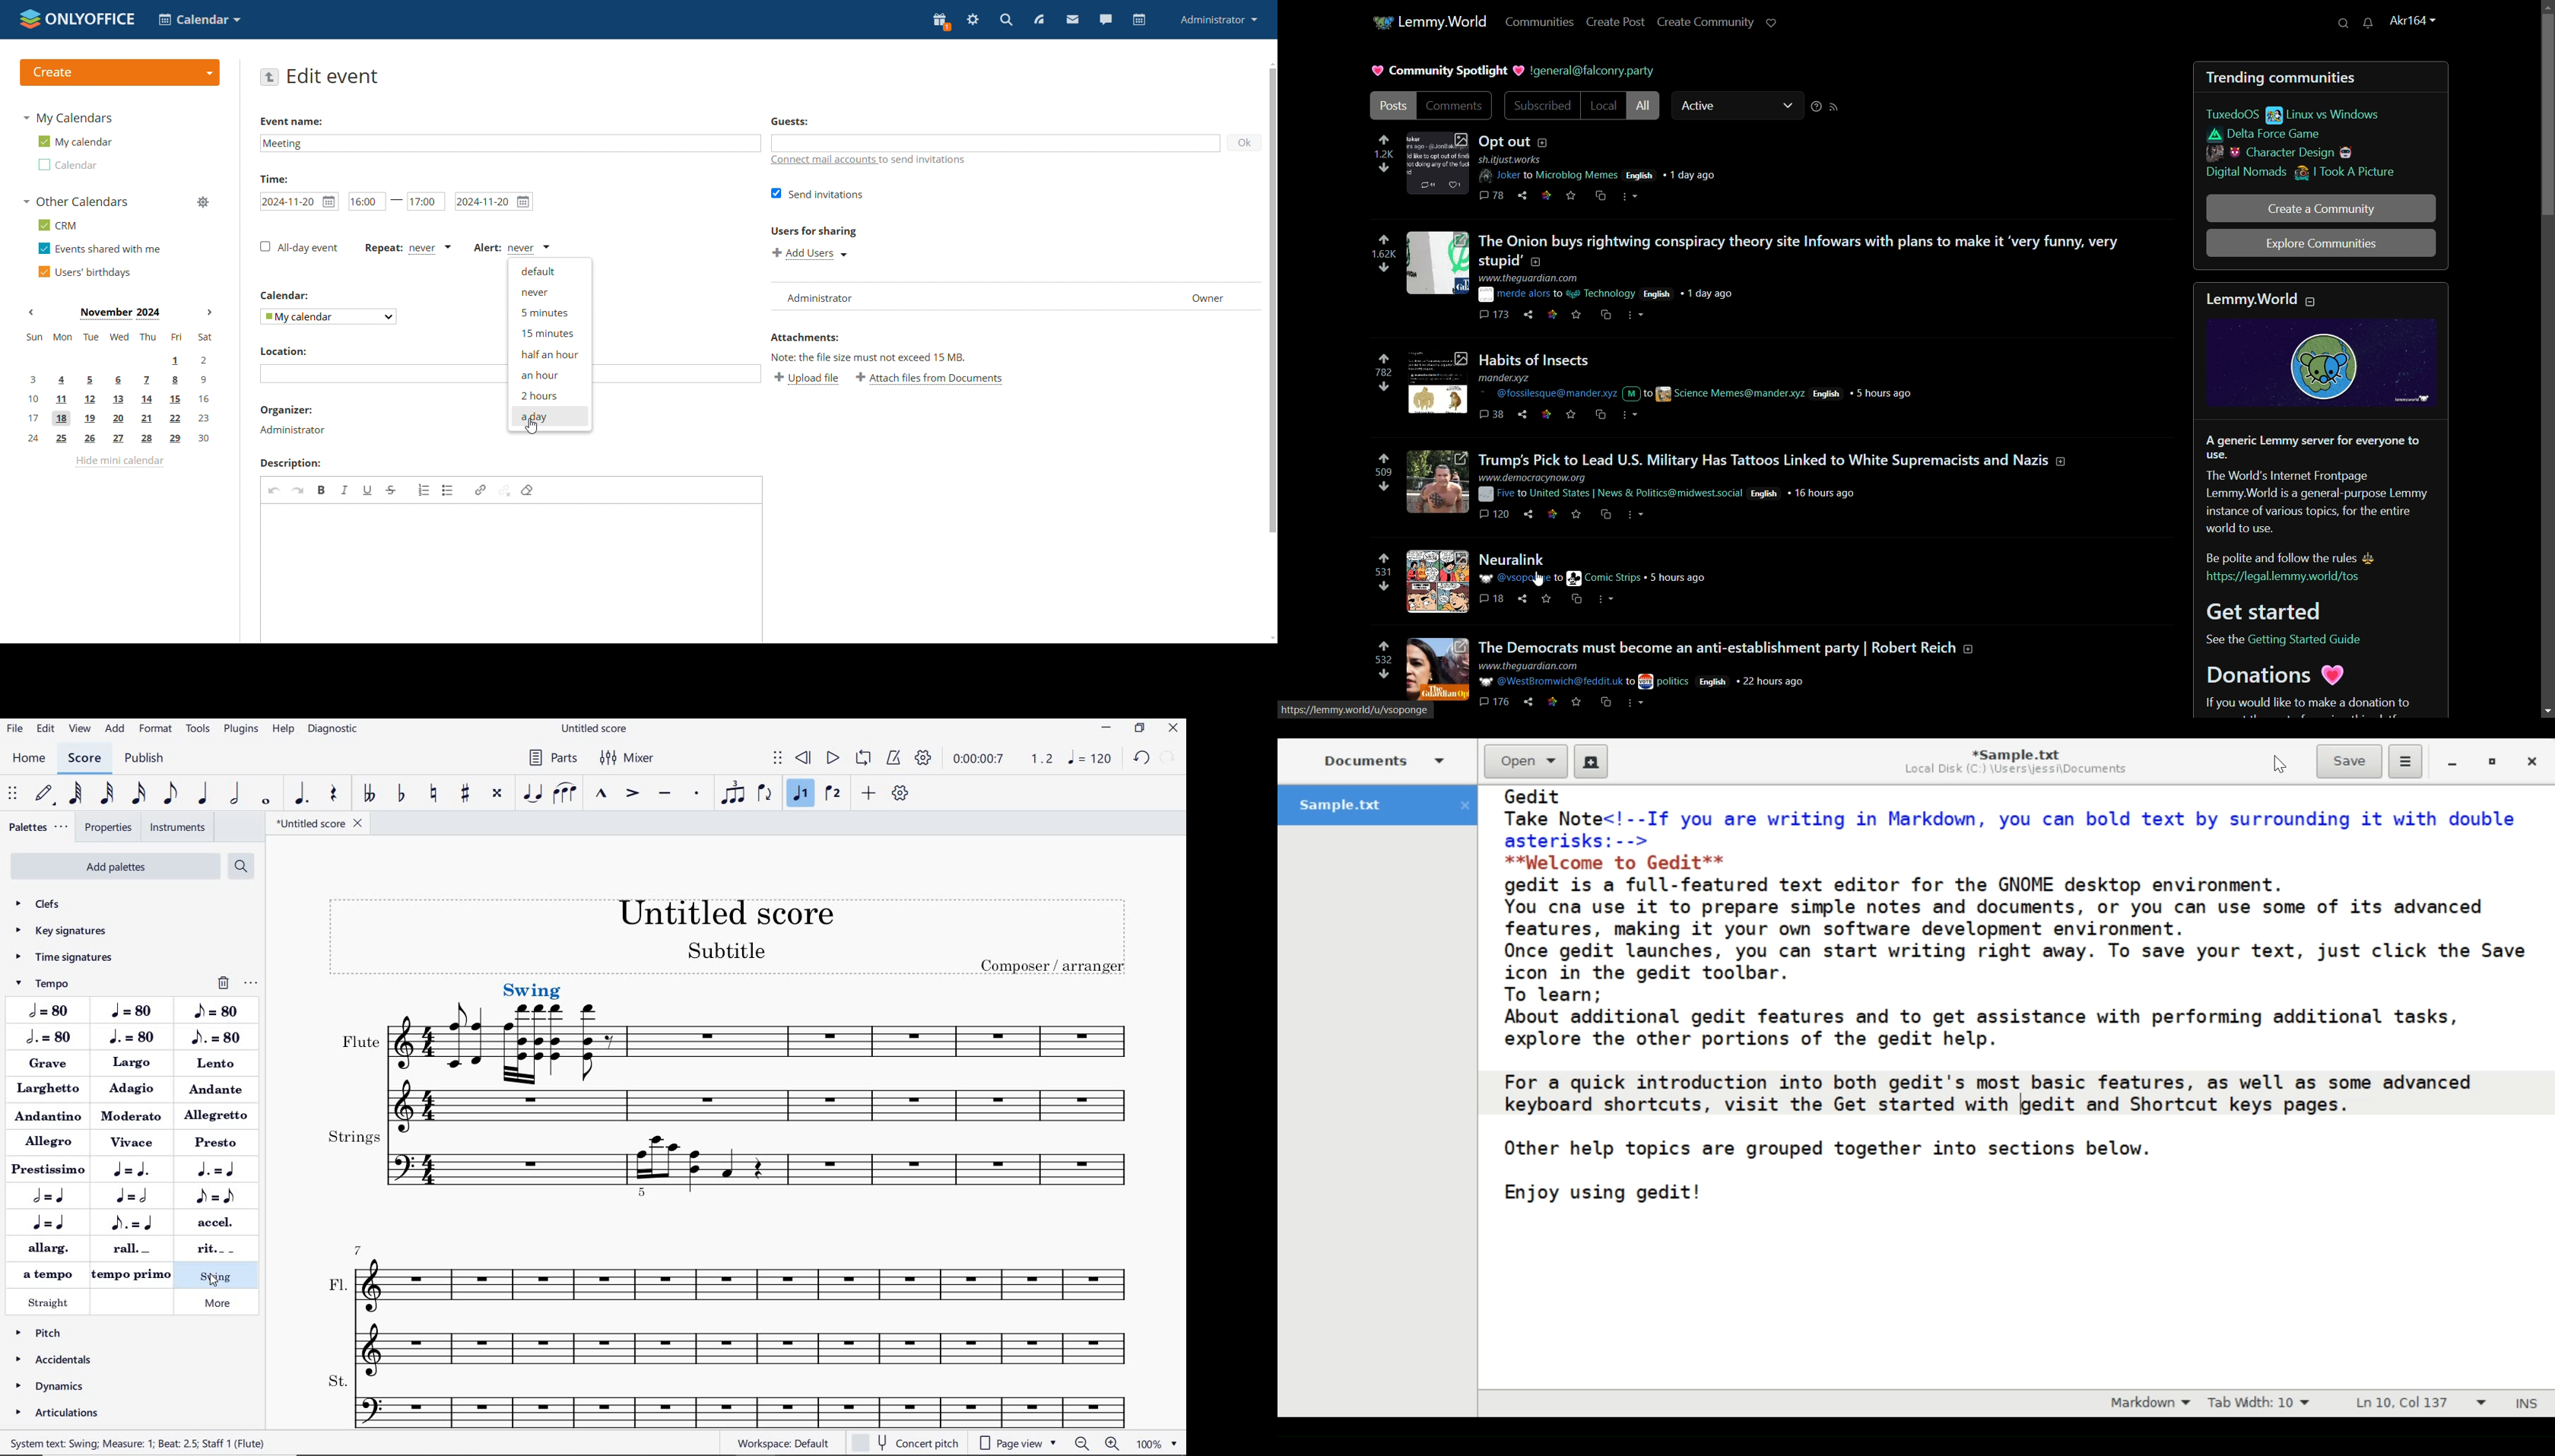 The width and height of the screenshot is (2576, 1456). What do you see at coordinates (47, 1170) in the screenshot?
I see `PRESTISSIMO` at bounding box center [47, 1170].